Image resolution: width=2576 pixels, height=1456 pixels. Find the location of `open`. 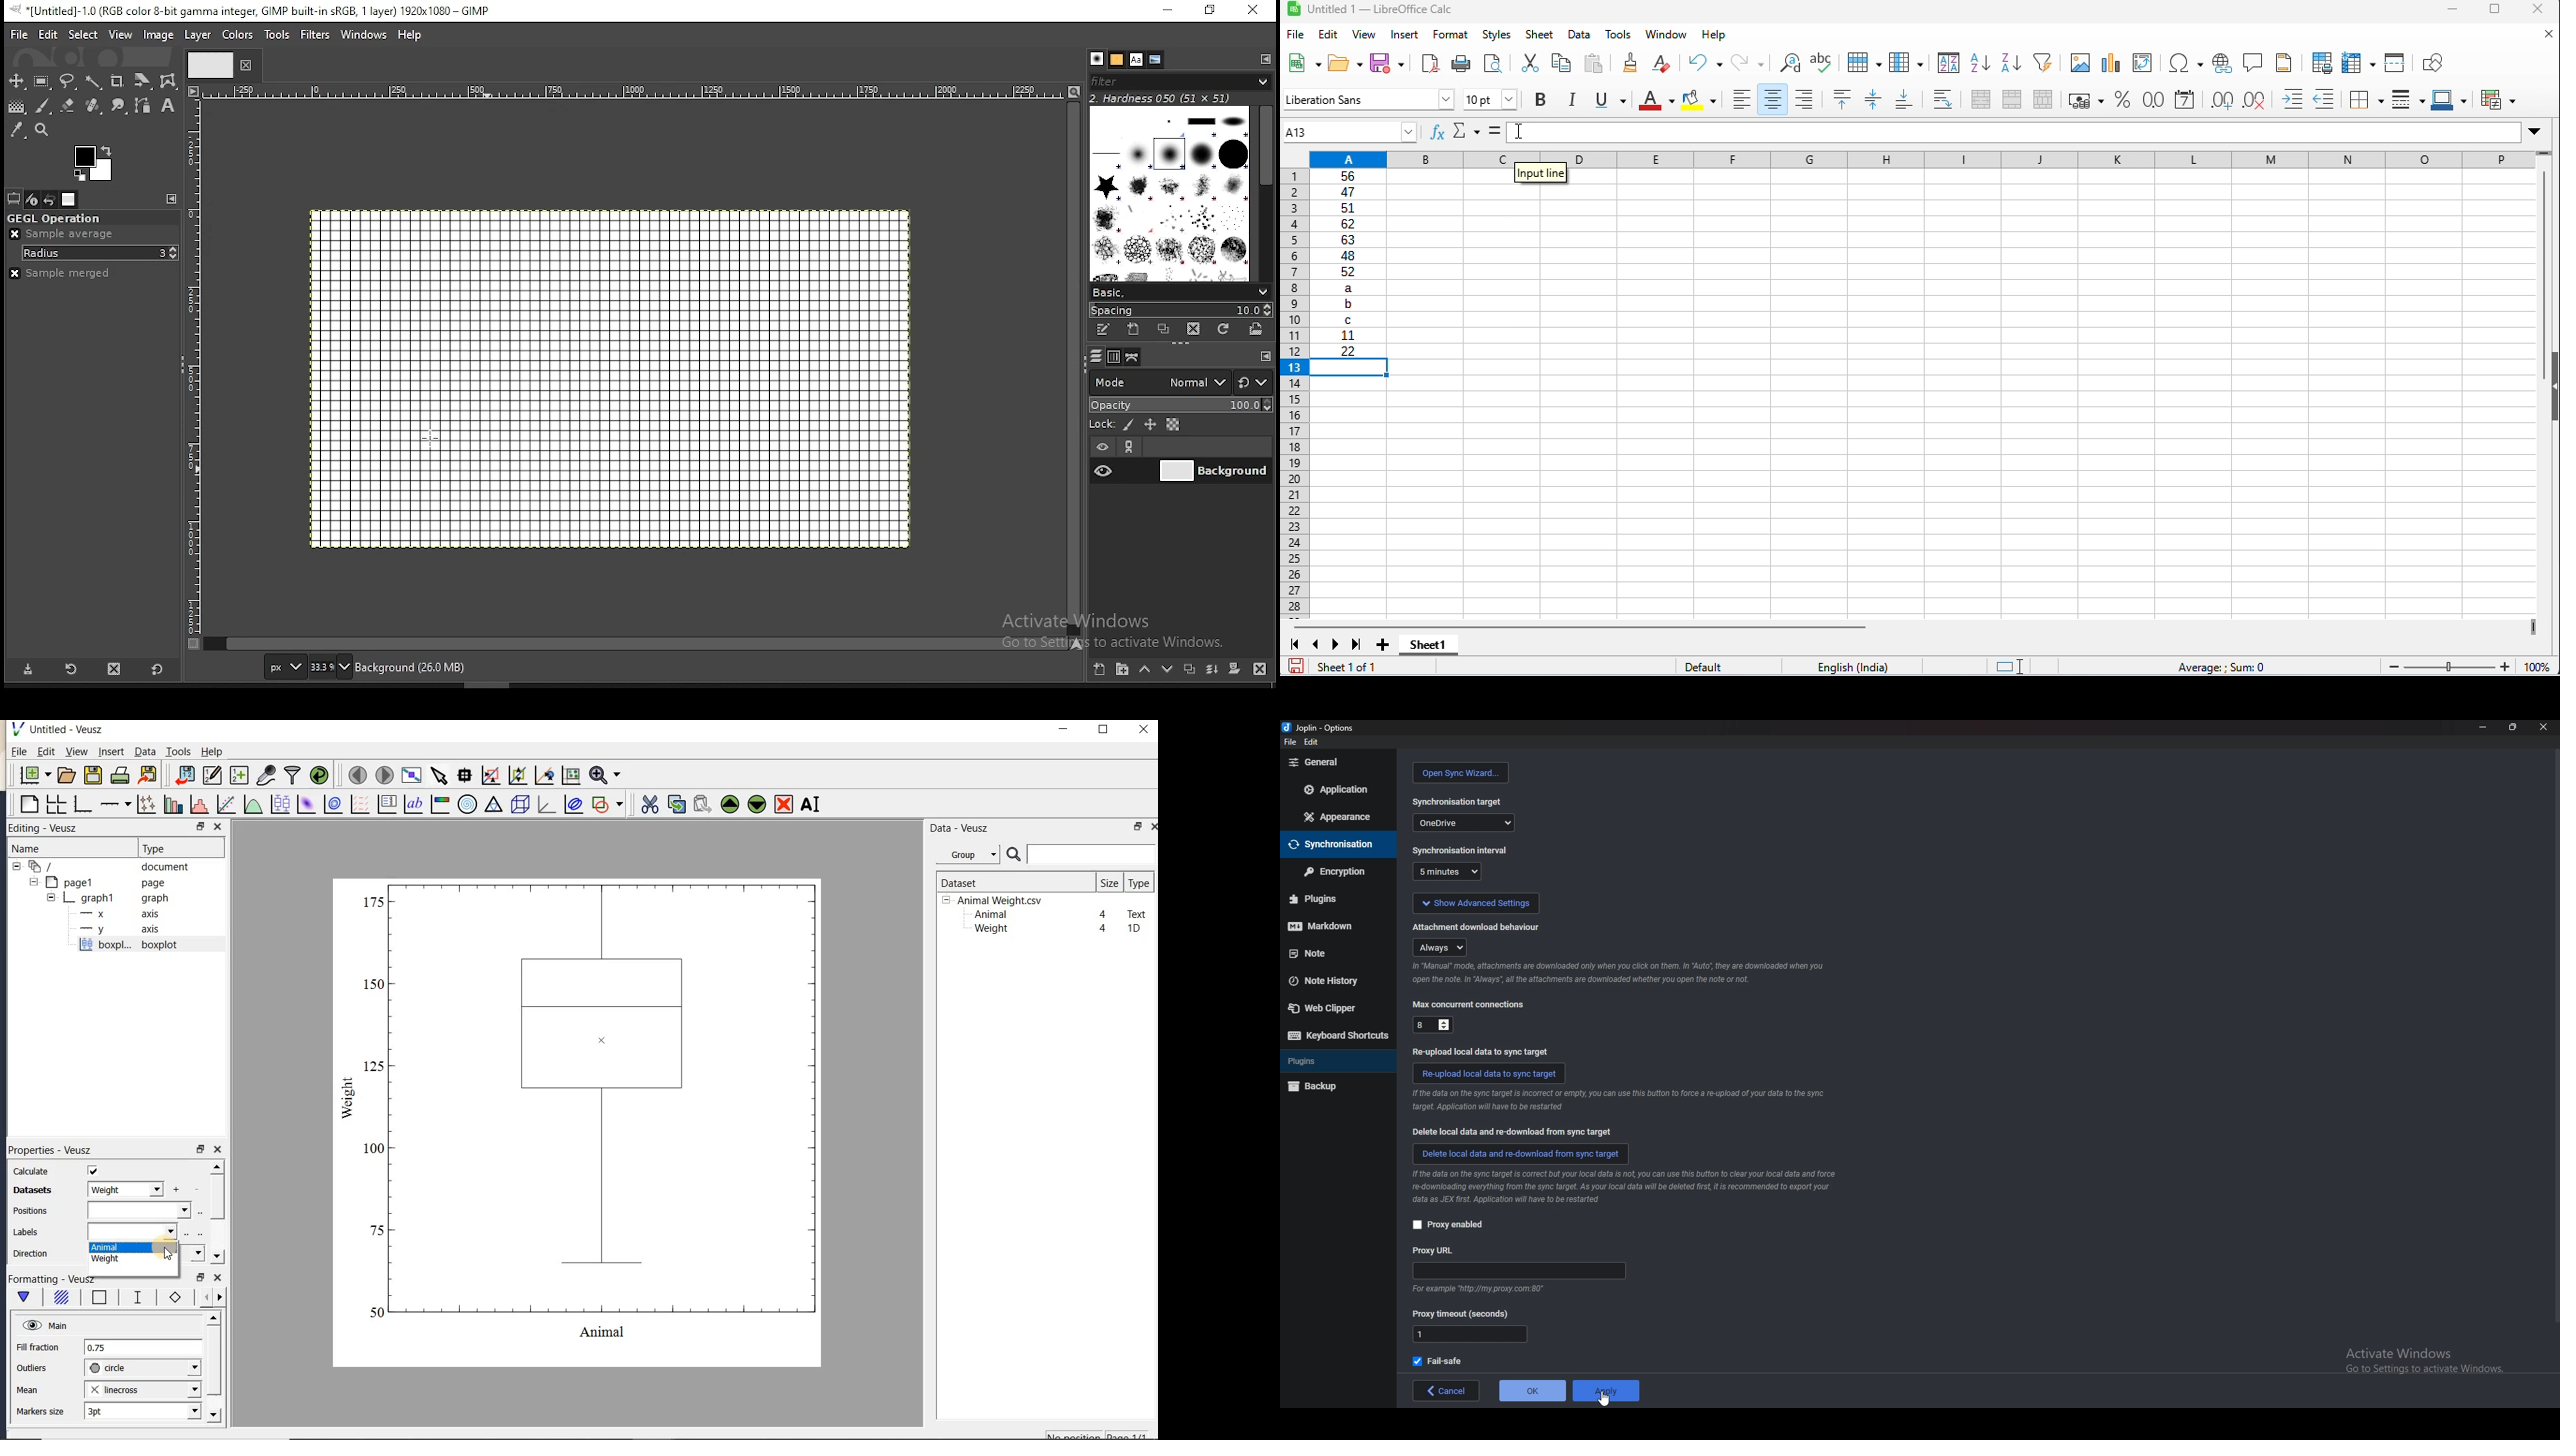

open is located at coordinates (1346, 63).